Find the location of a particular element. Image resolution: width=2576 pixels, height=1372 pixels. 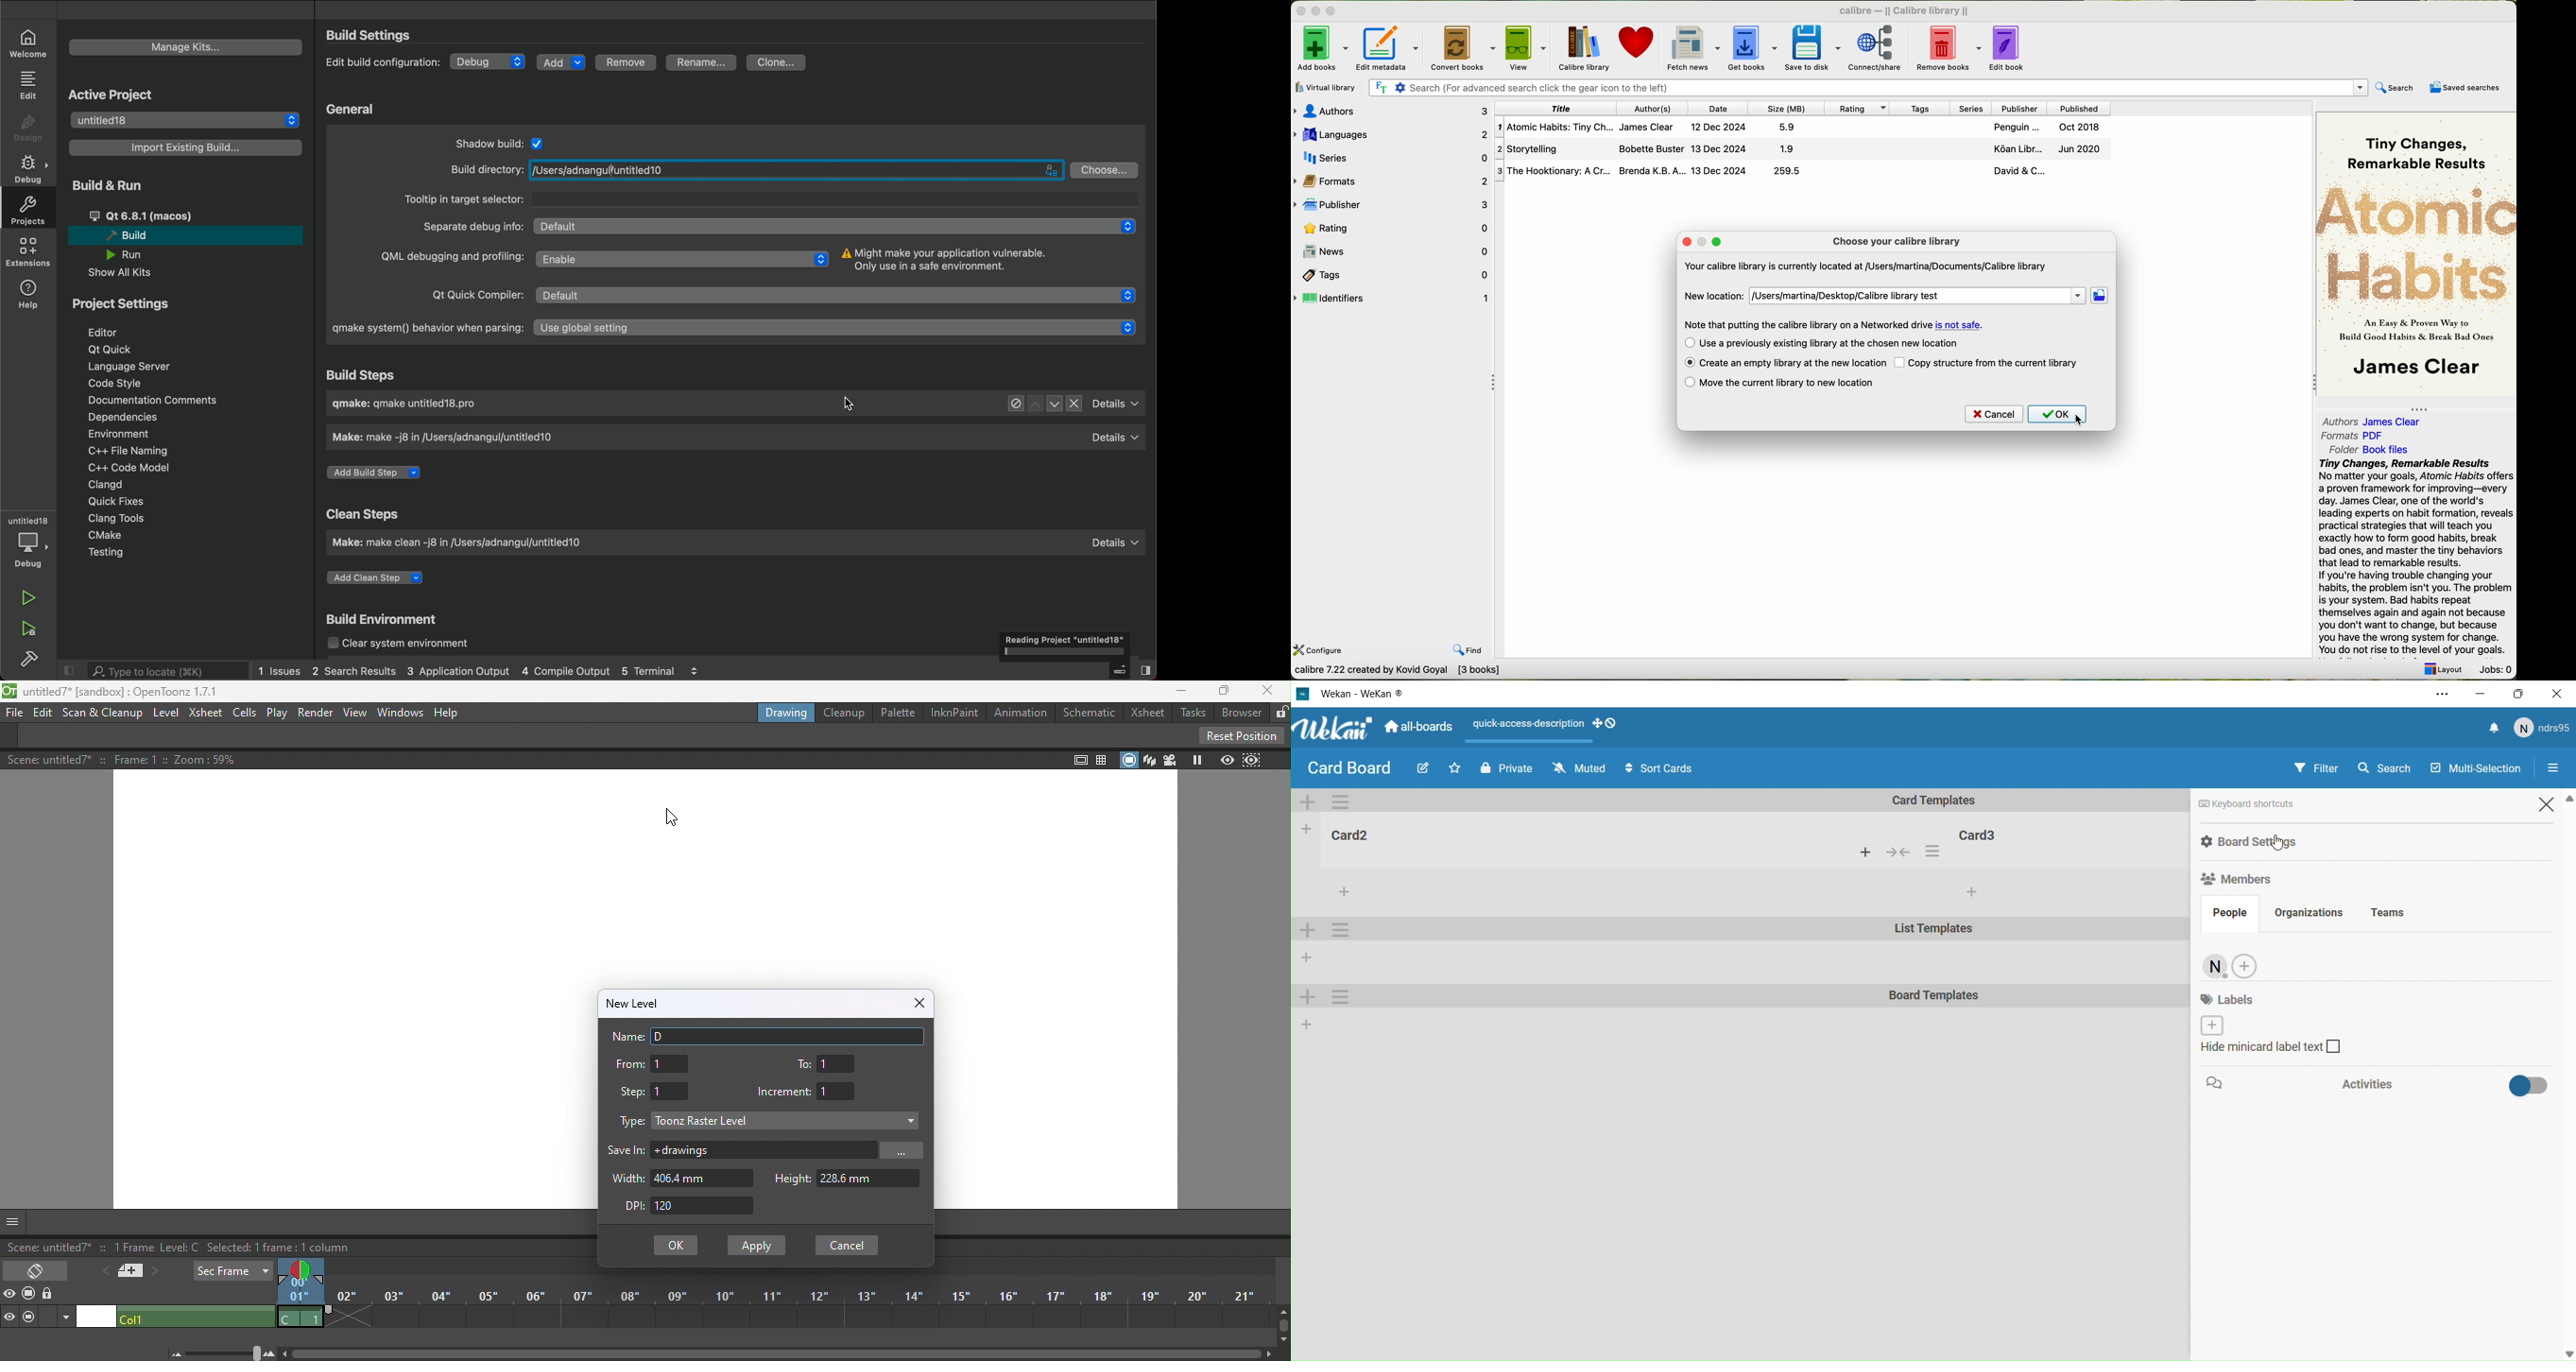

Organizations is located at coordinates (2317, 910).